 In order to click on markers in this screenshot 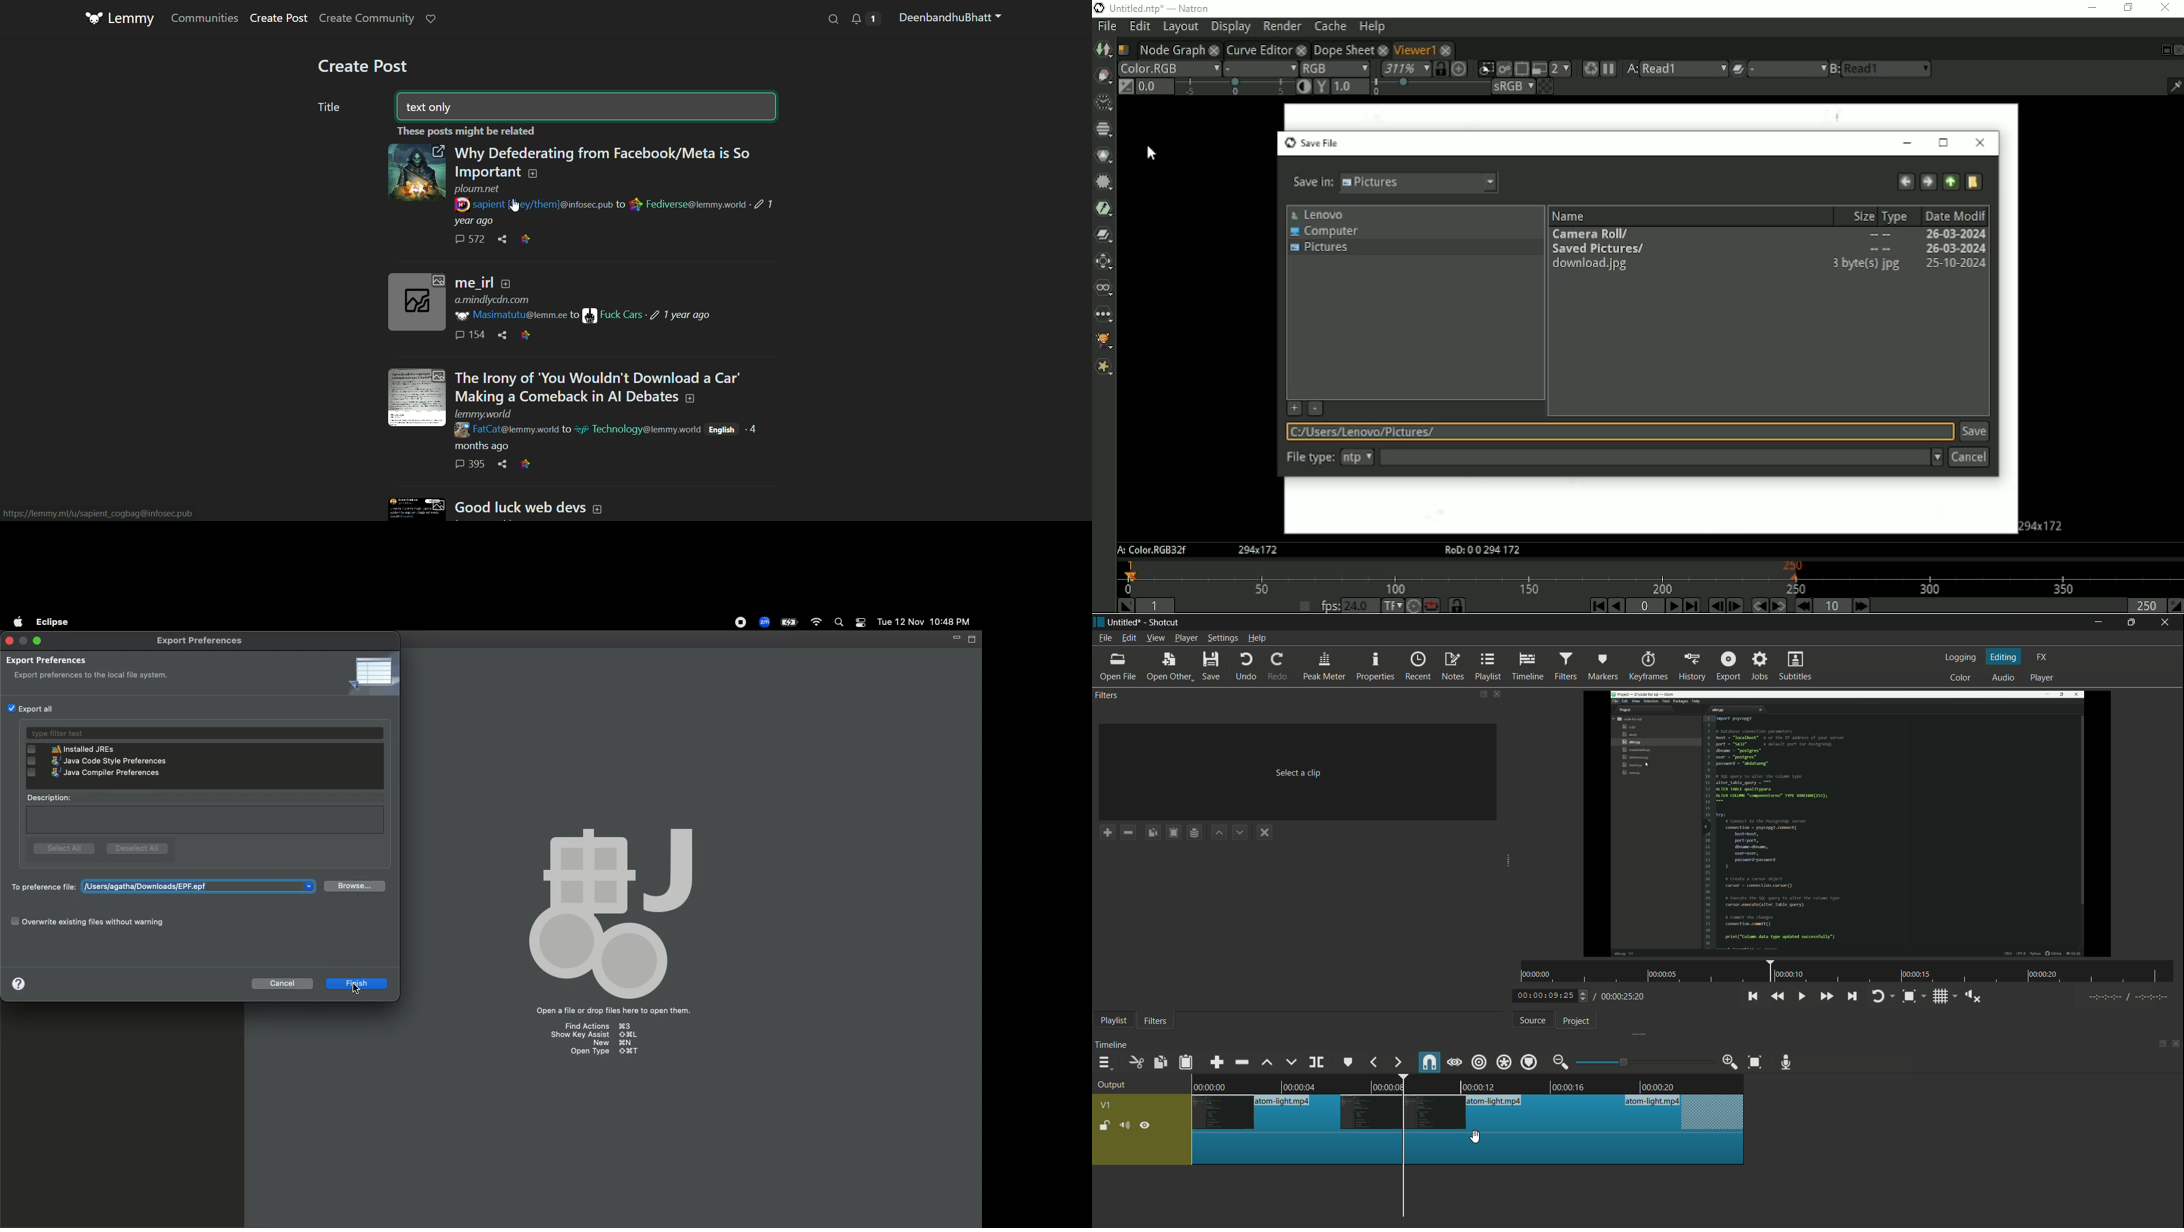, I will do `click(1603, 667)`.